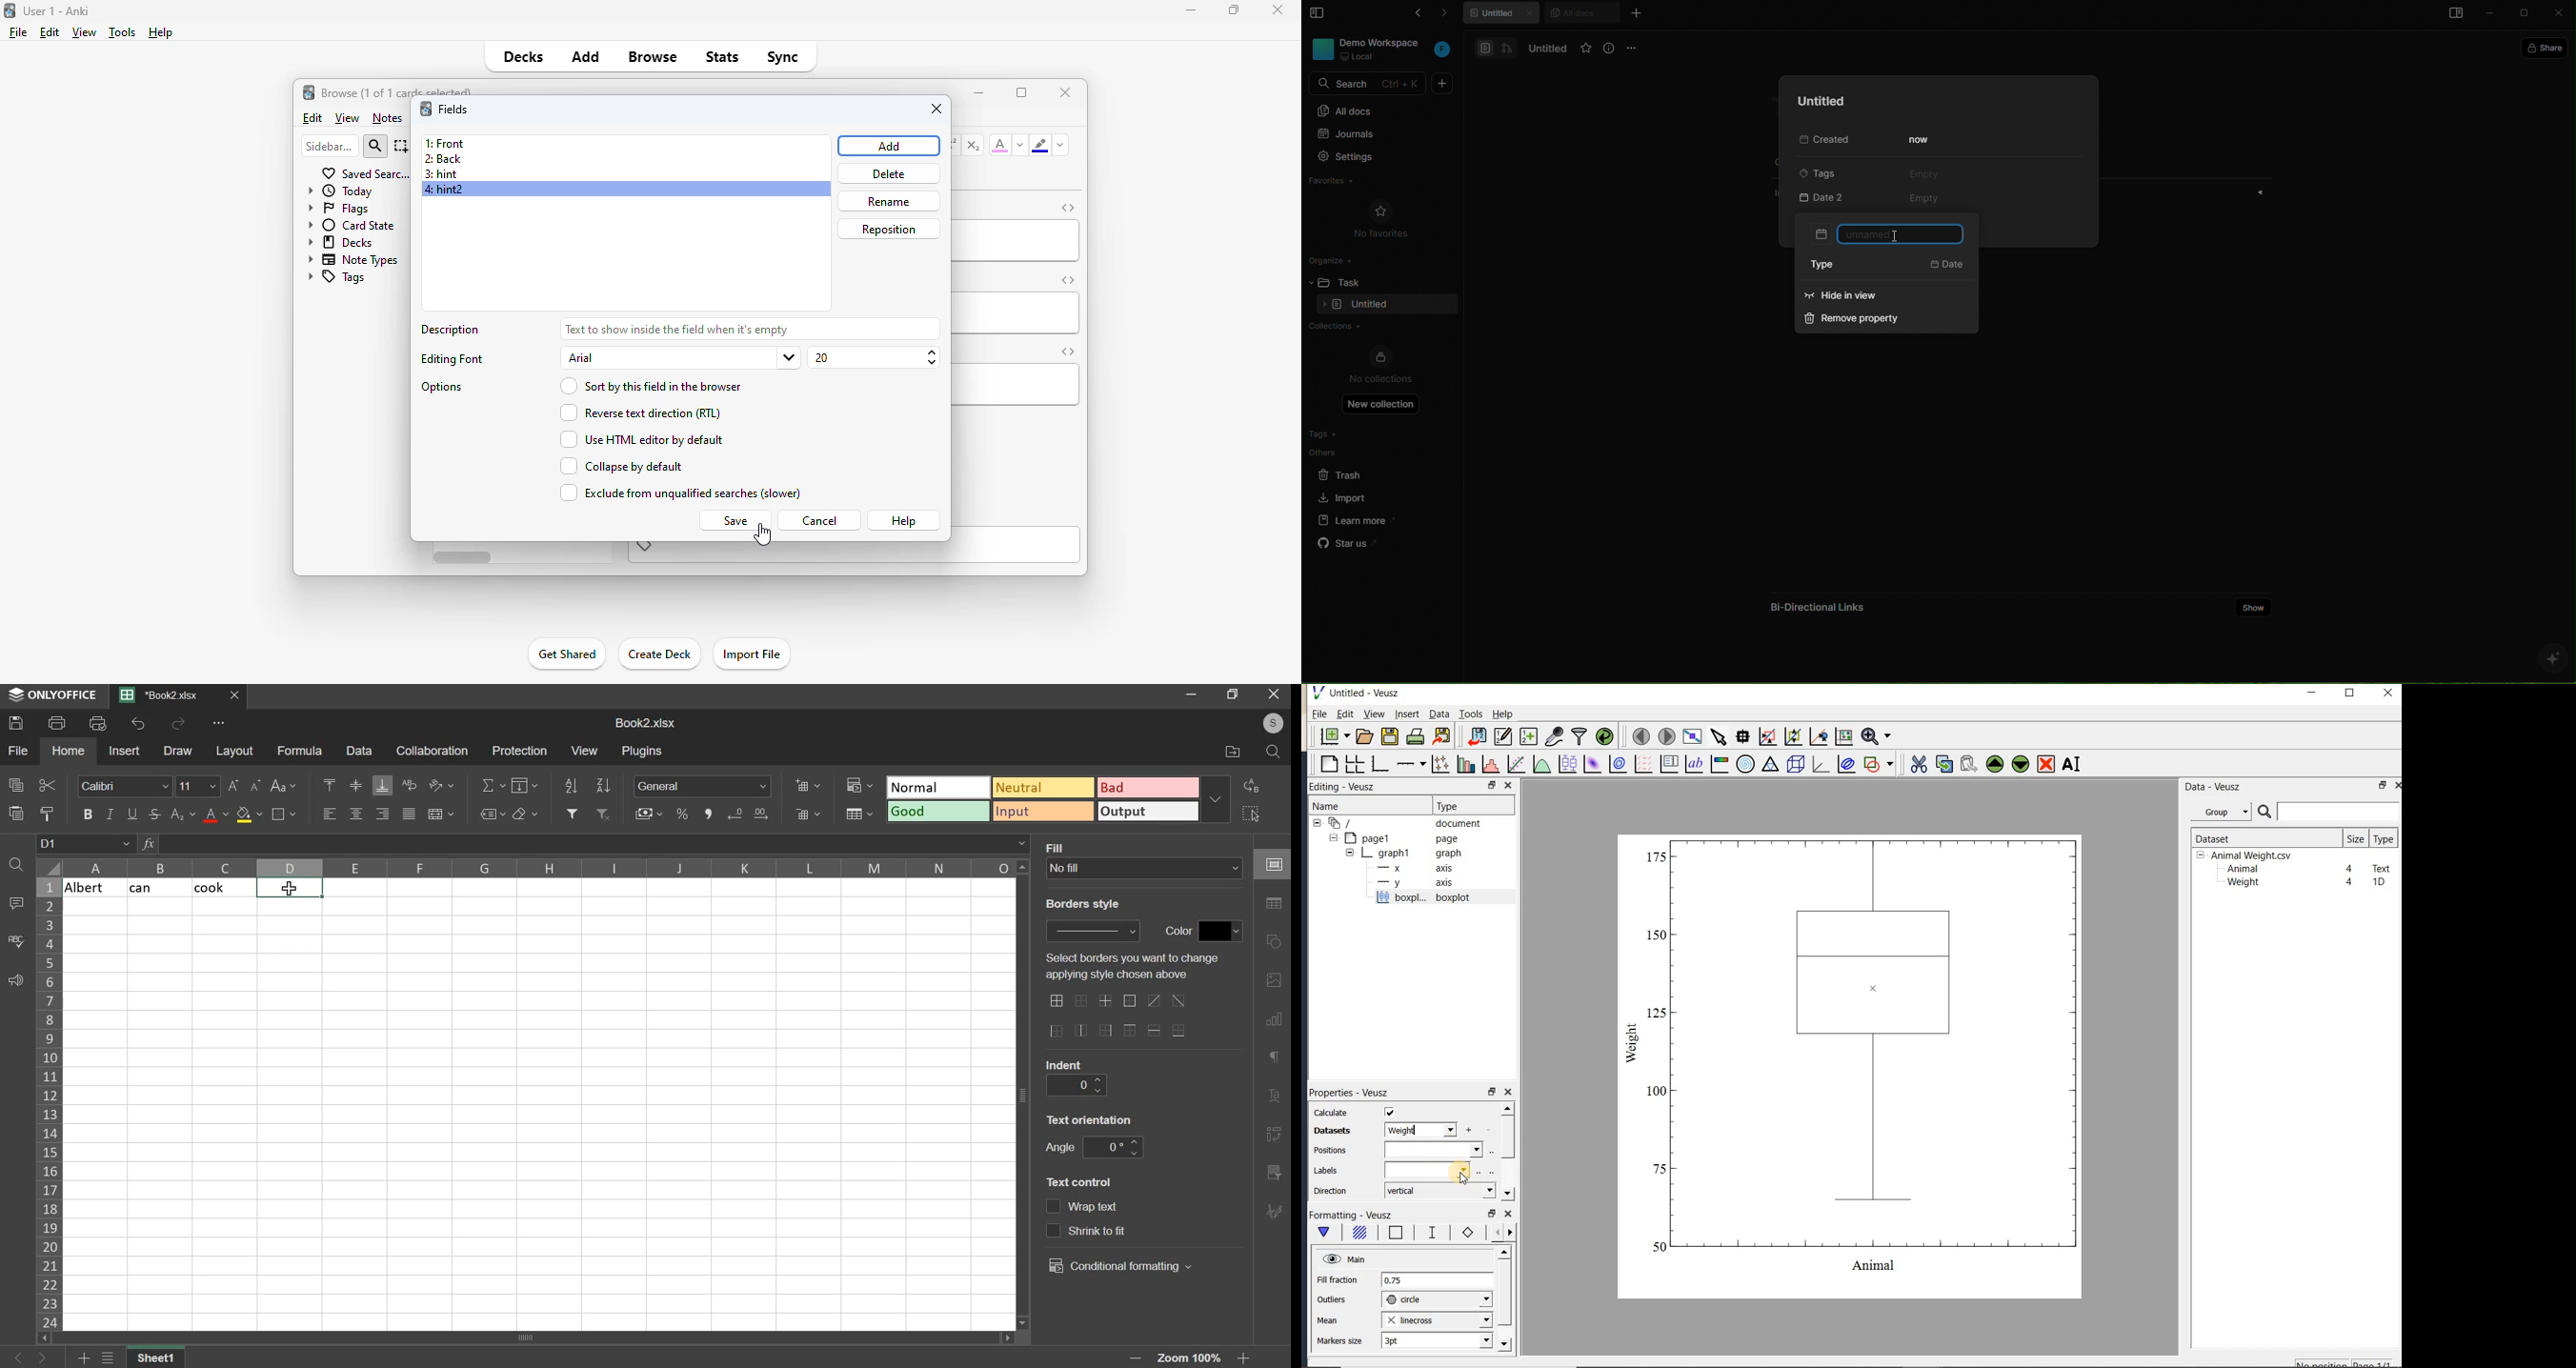 The image size is (2576, 1372). Describe the element at coordinates (1415, 736) in the screenshot. I see `print the document` at that location.